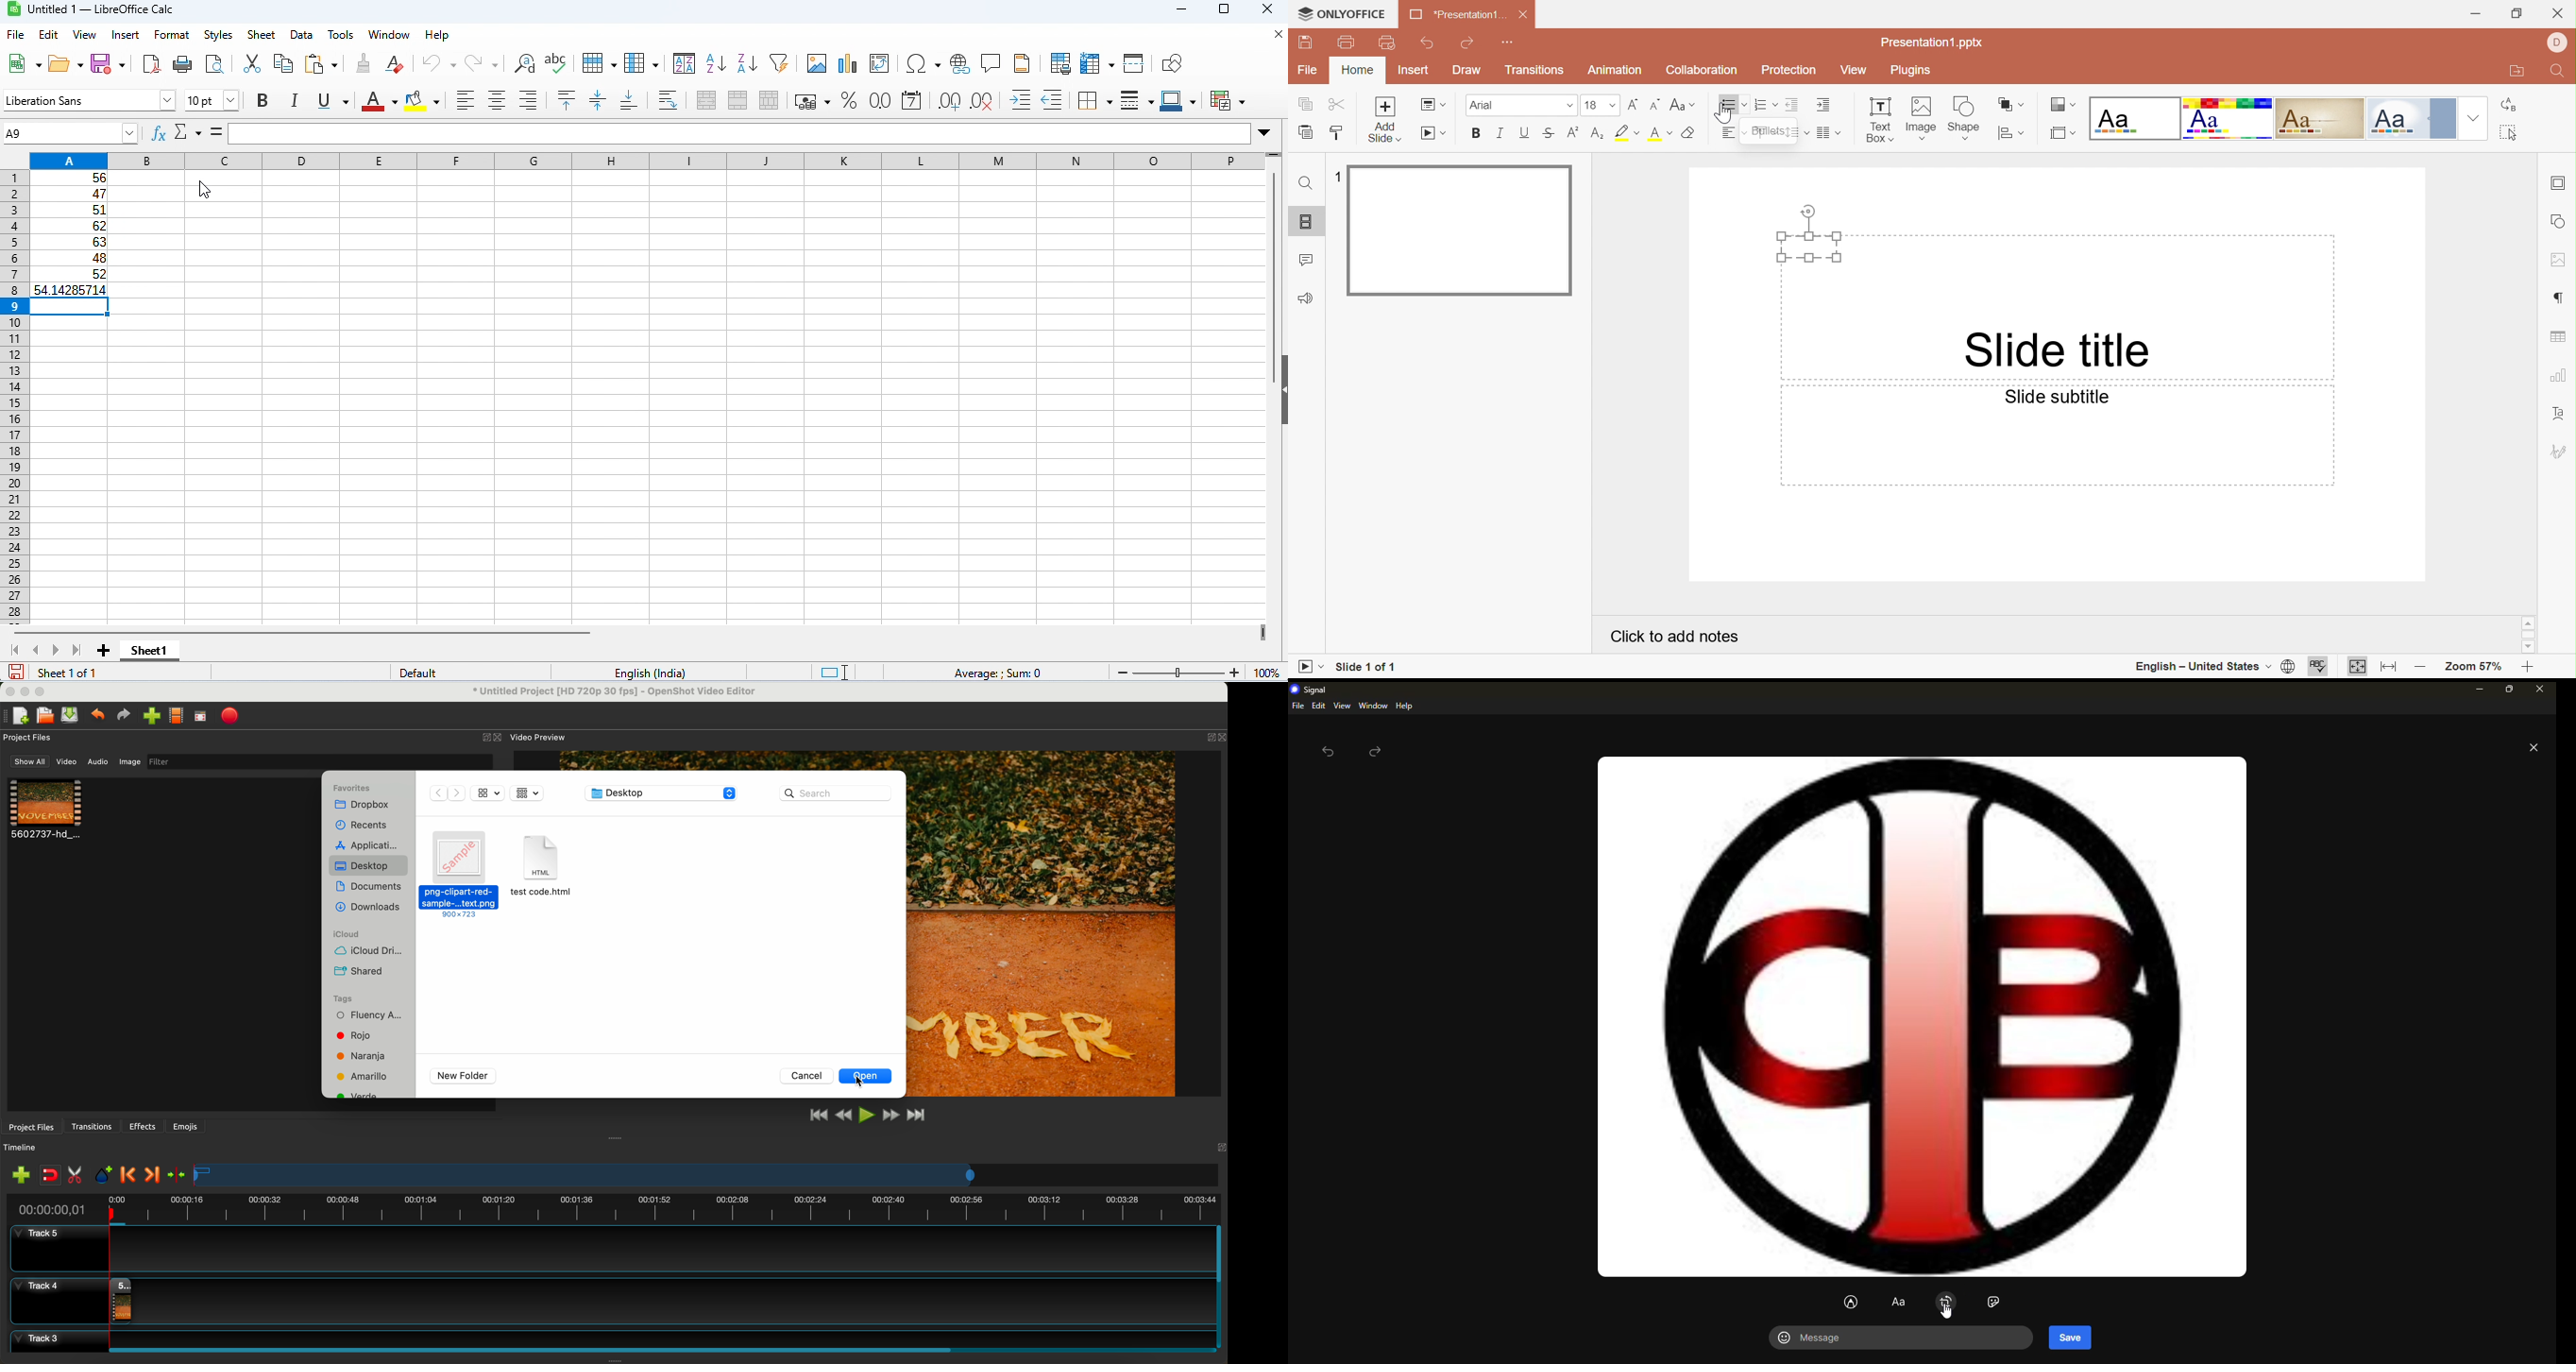 The height and width of the screenshot is (1372, 2576). Describe the element at coordinates (2057, 351) in the screenshot. I see `Slide title` at that location.